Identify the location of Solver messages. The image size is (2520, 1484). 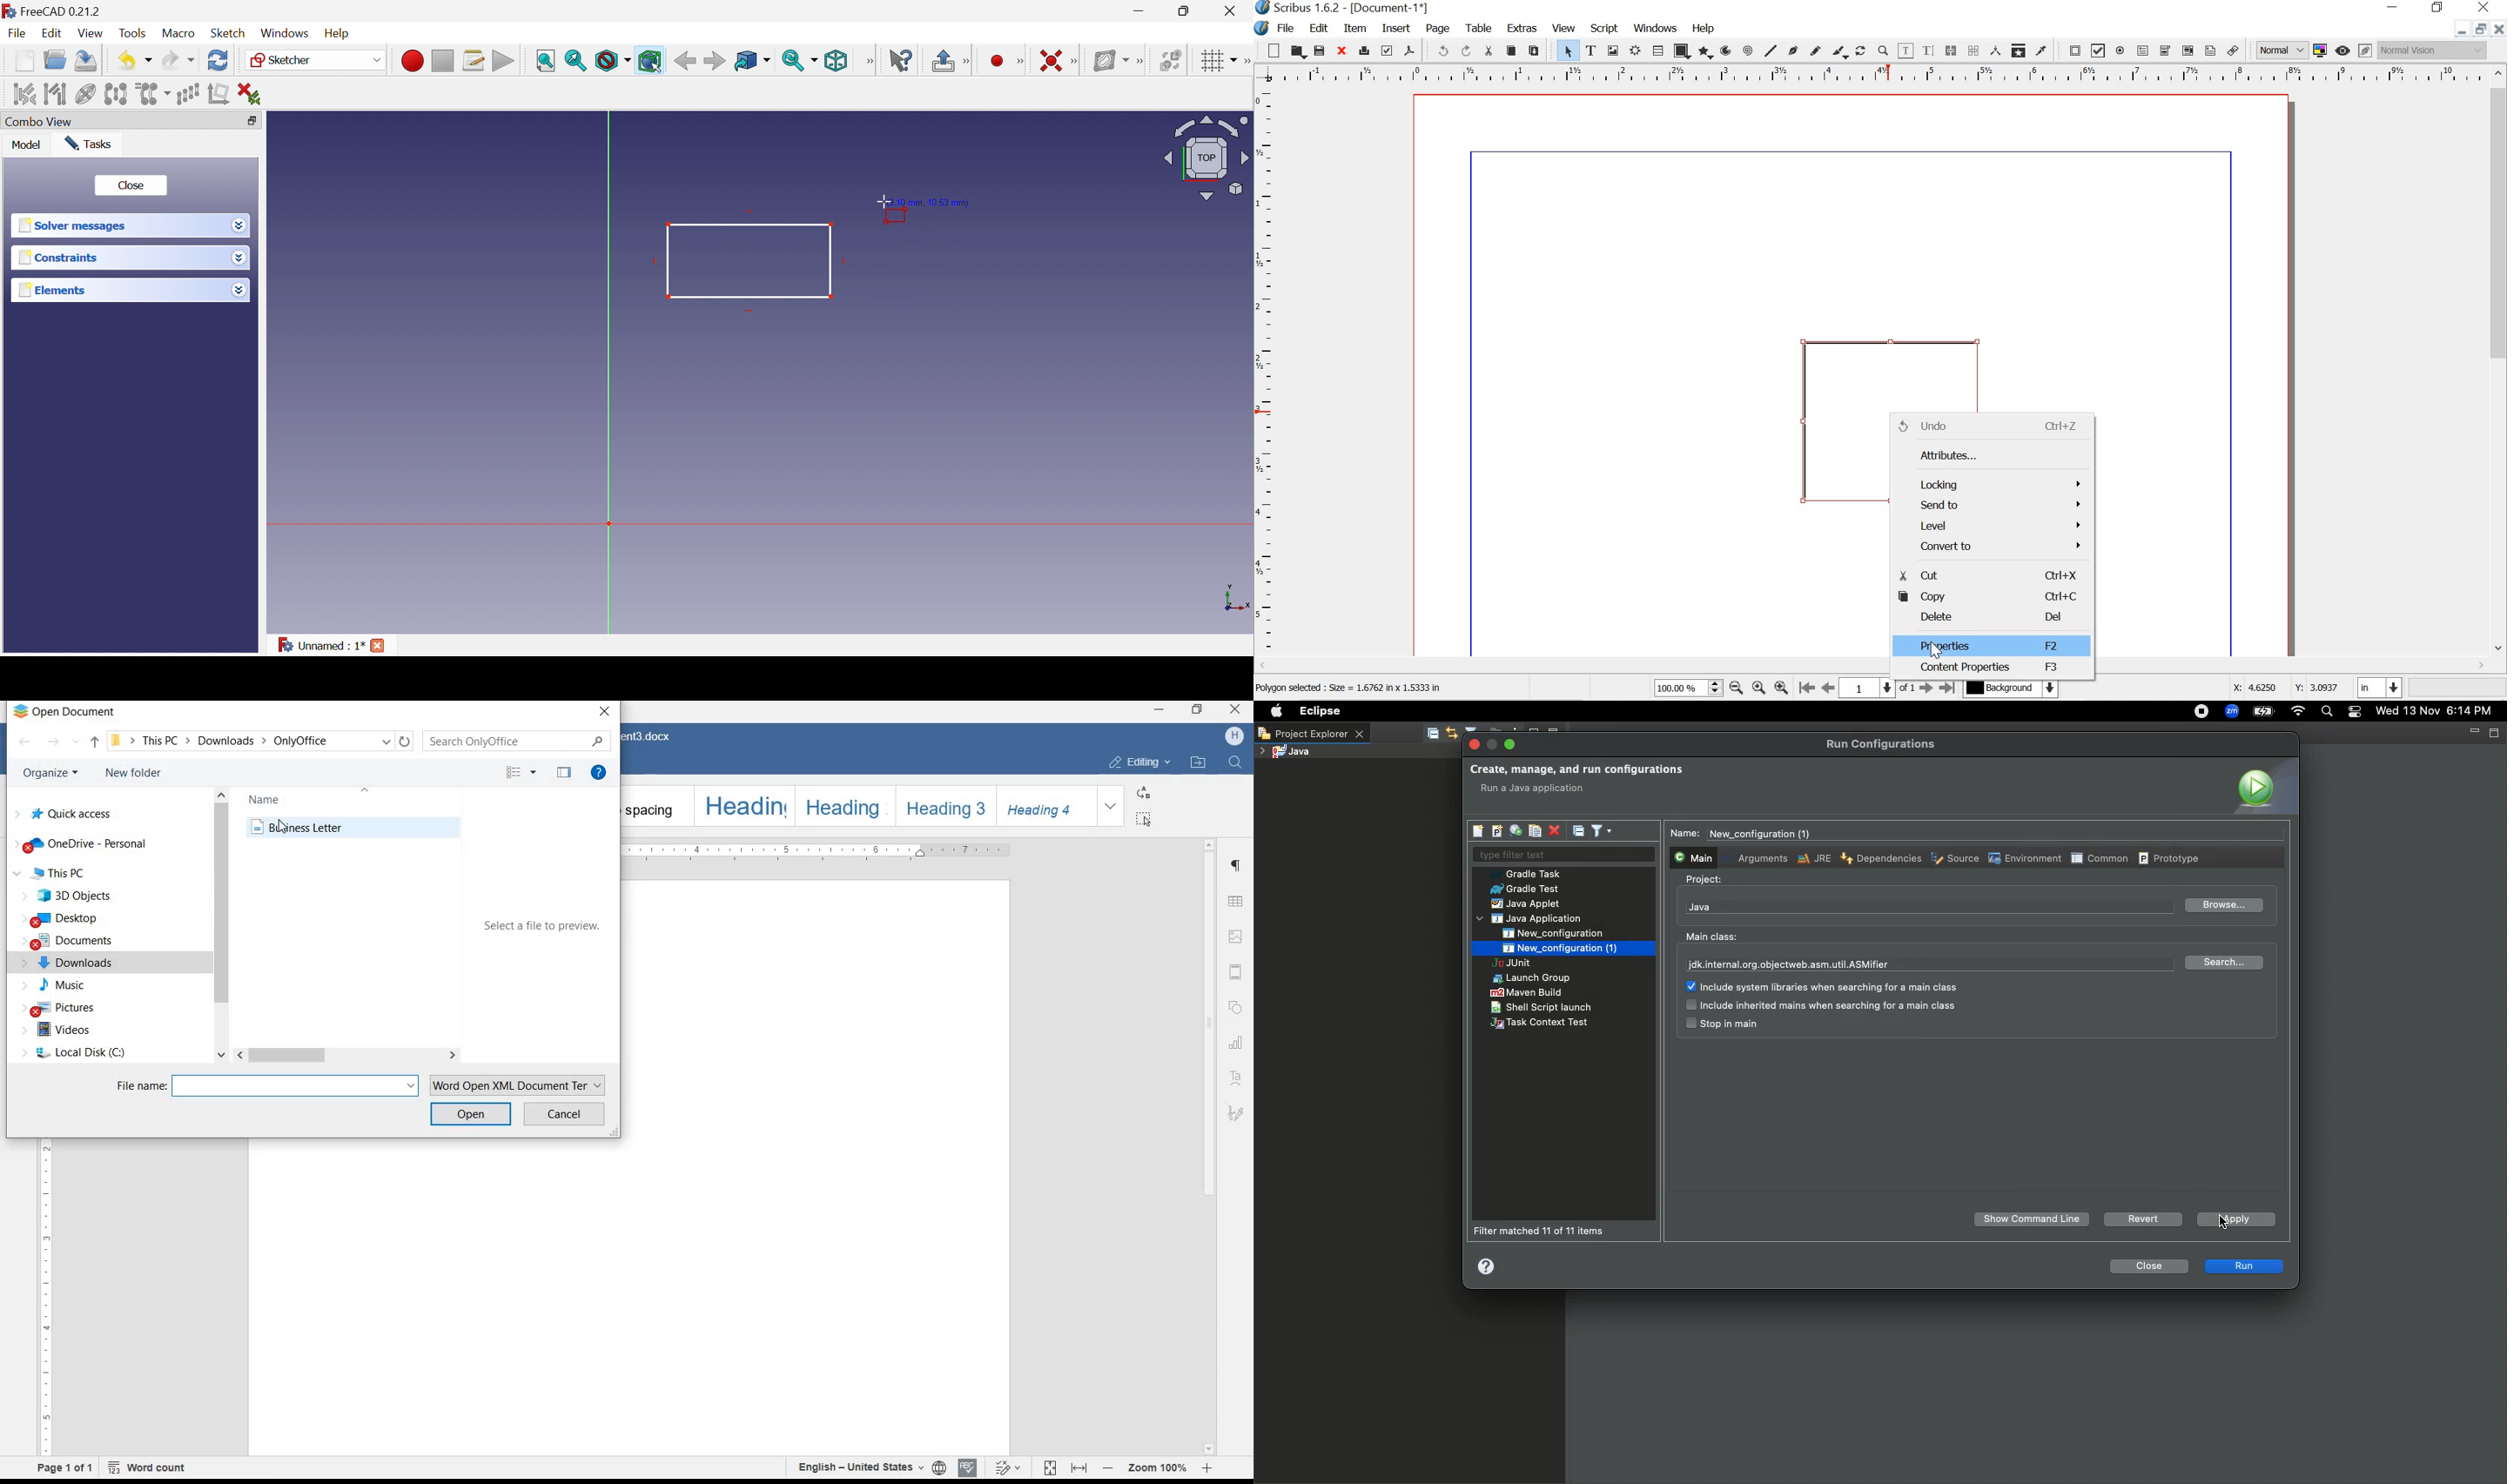
(71, 225).